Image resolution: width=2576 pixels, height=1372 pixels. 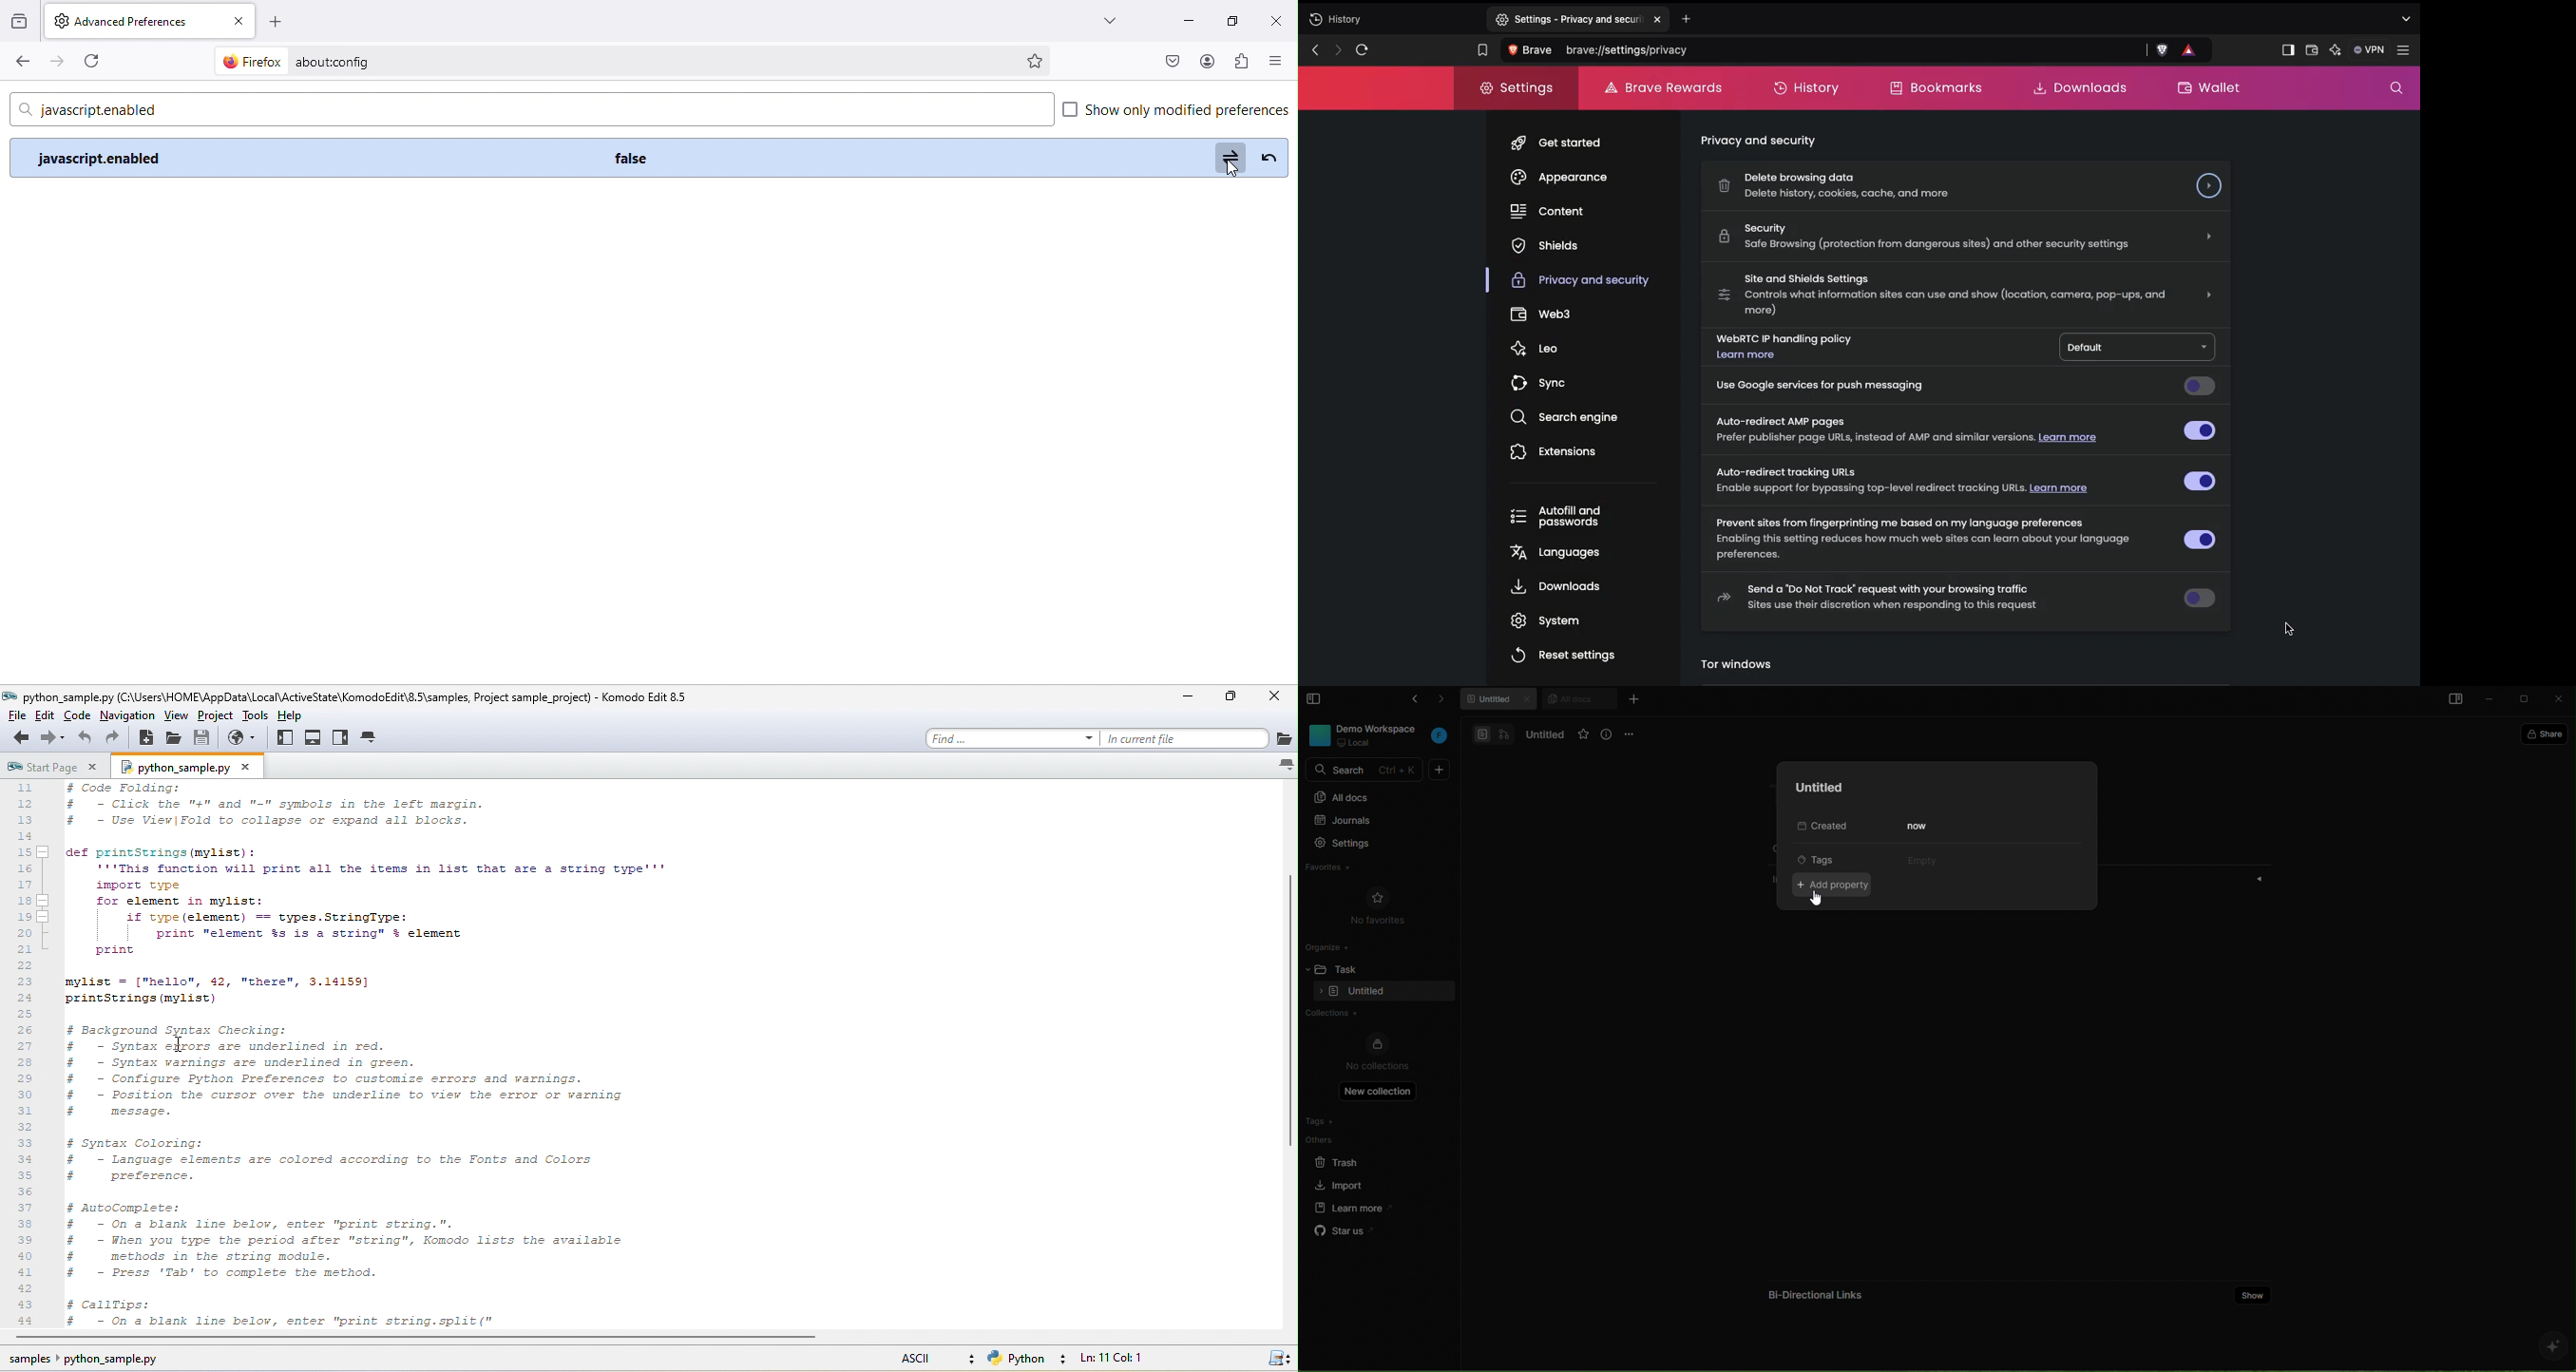 What do you see at coordinates (1371, 844) in the screenshot?
I see `settings` at bounding box center [1371, 844].